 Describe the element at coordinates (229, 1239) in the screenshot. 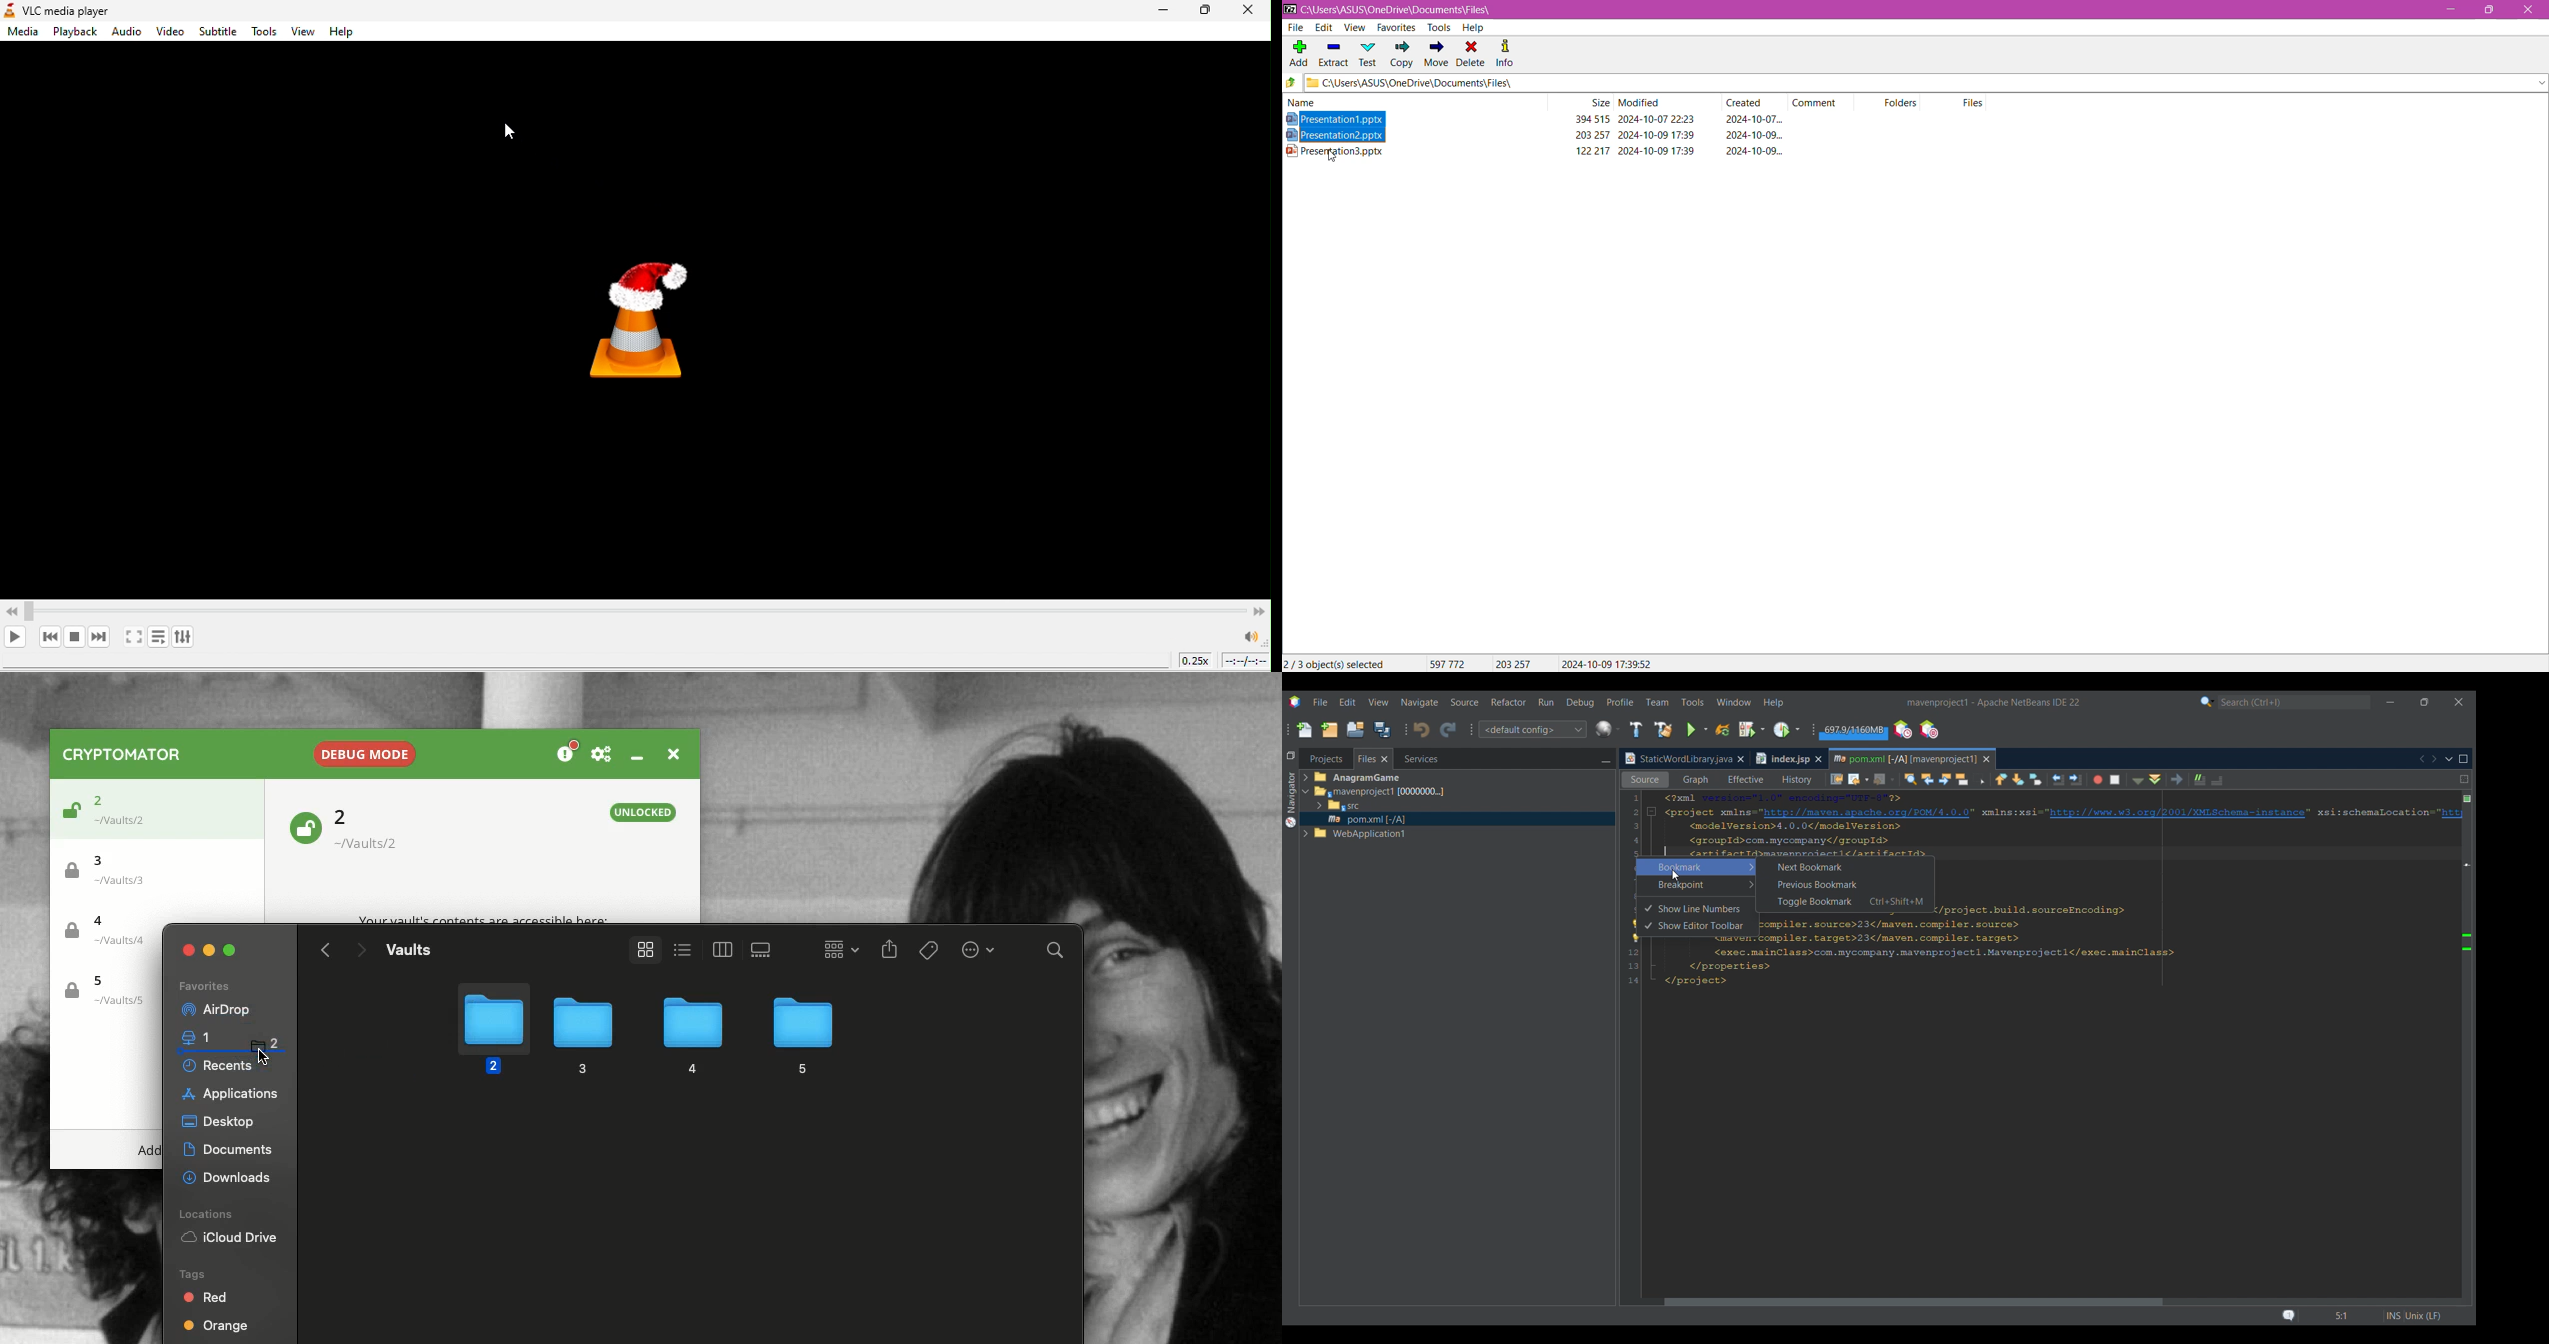

I see `iCloud Drive` at that location.